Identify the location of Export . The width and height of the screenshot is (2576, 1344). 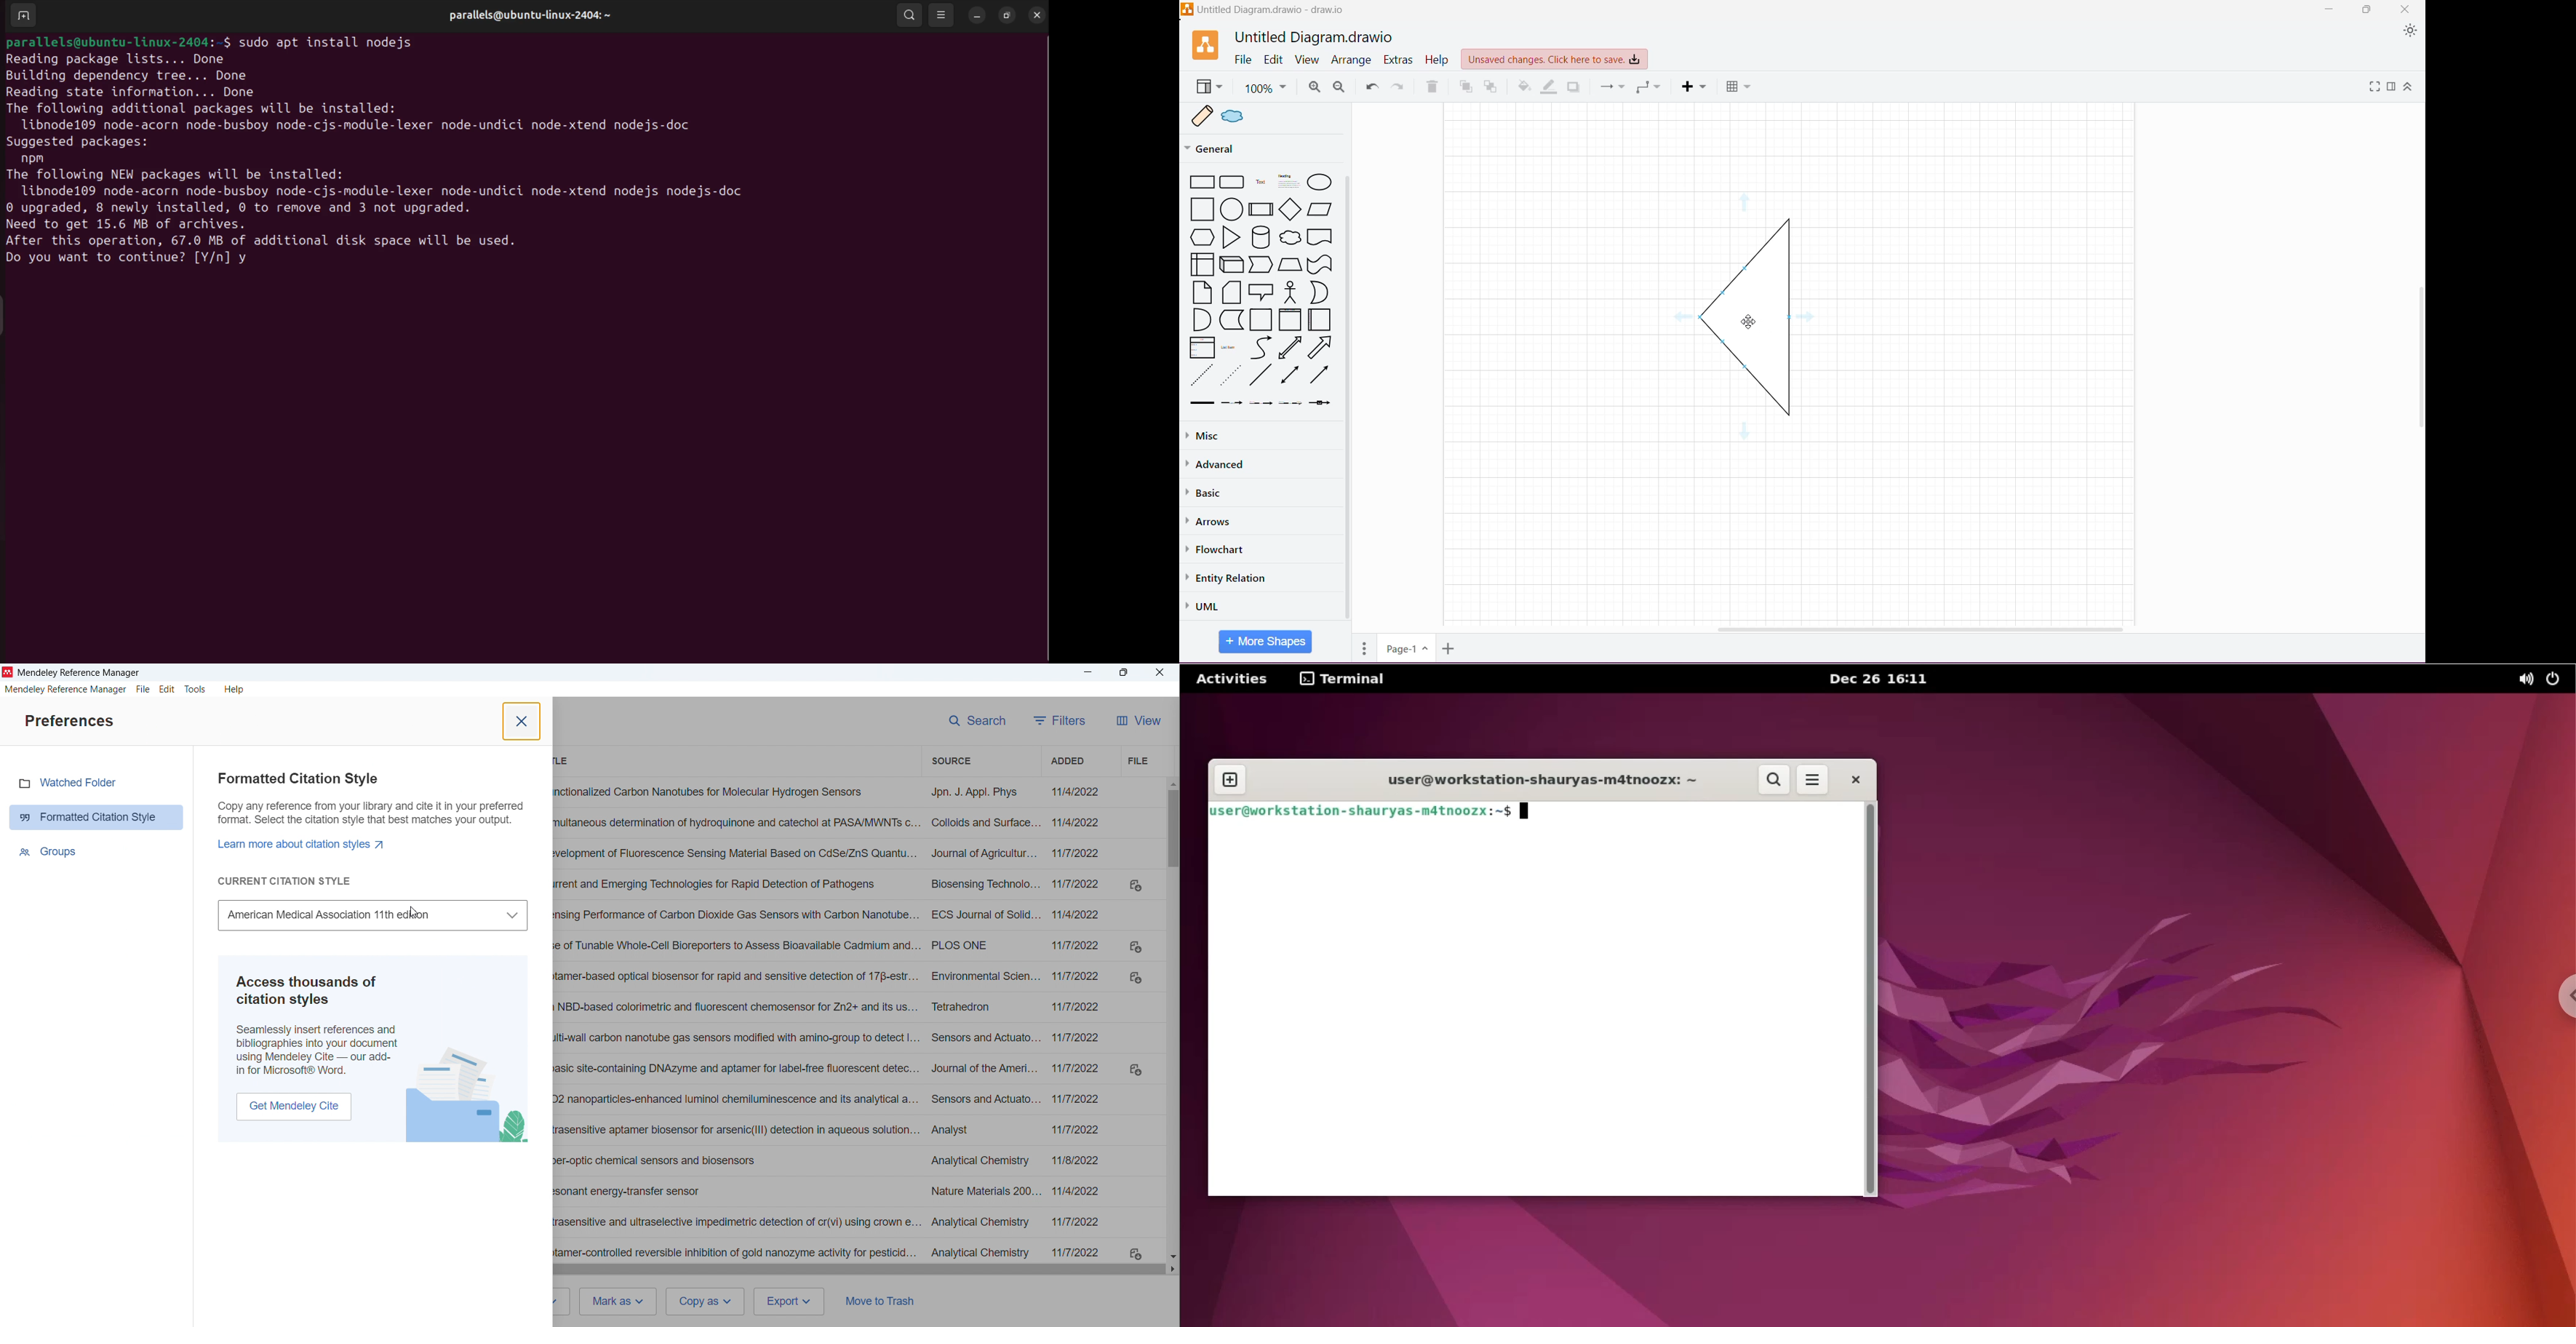
(790, 1302).